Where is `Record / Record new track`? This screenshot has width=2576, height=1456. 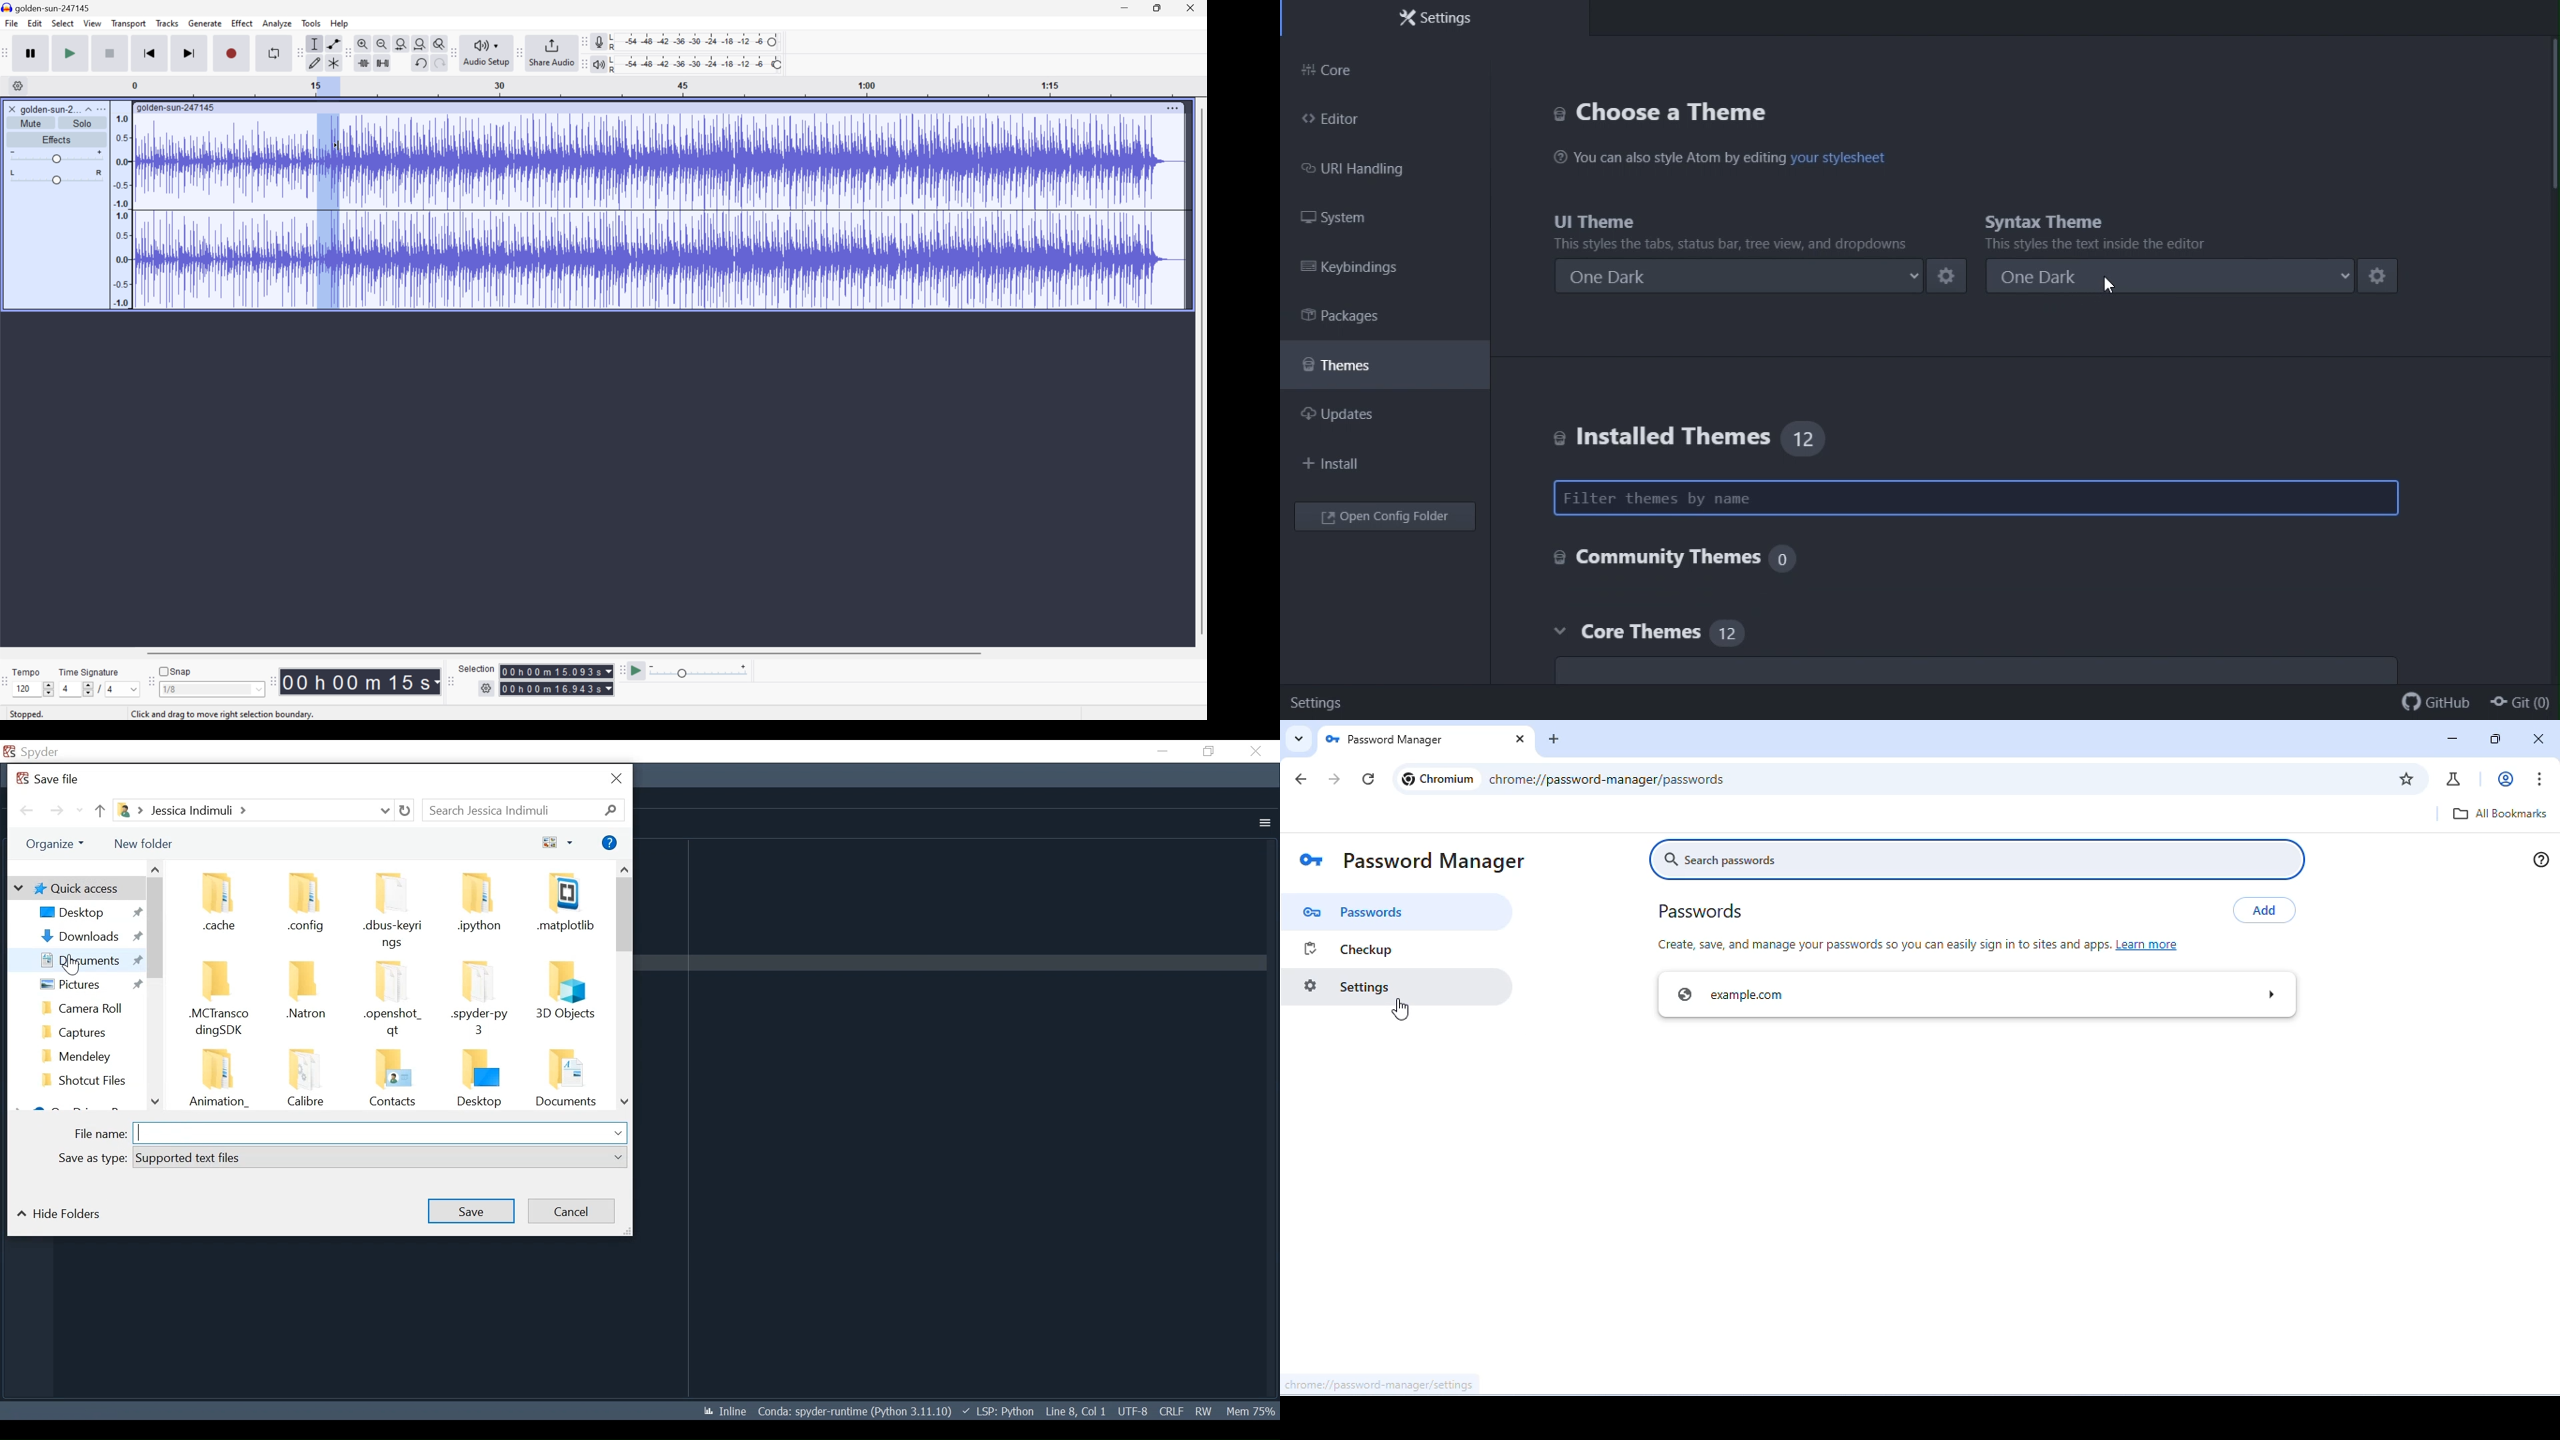 Record / Record new track is located at coordinates (233, 53).